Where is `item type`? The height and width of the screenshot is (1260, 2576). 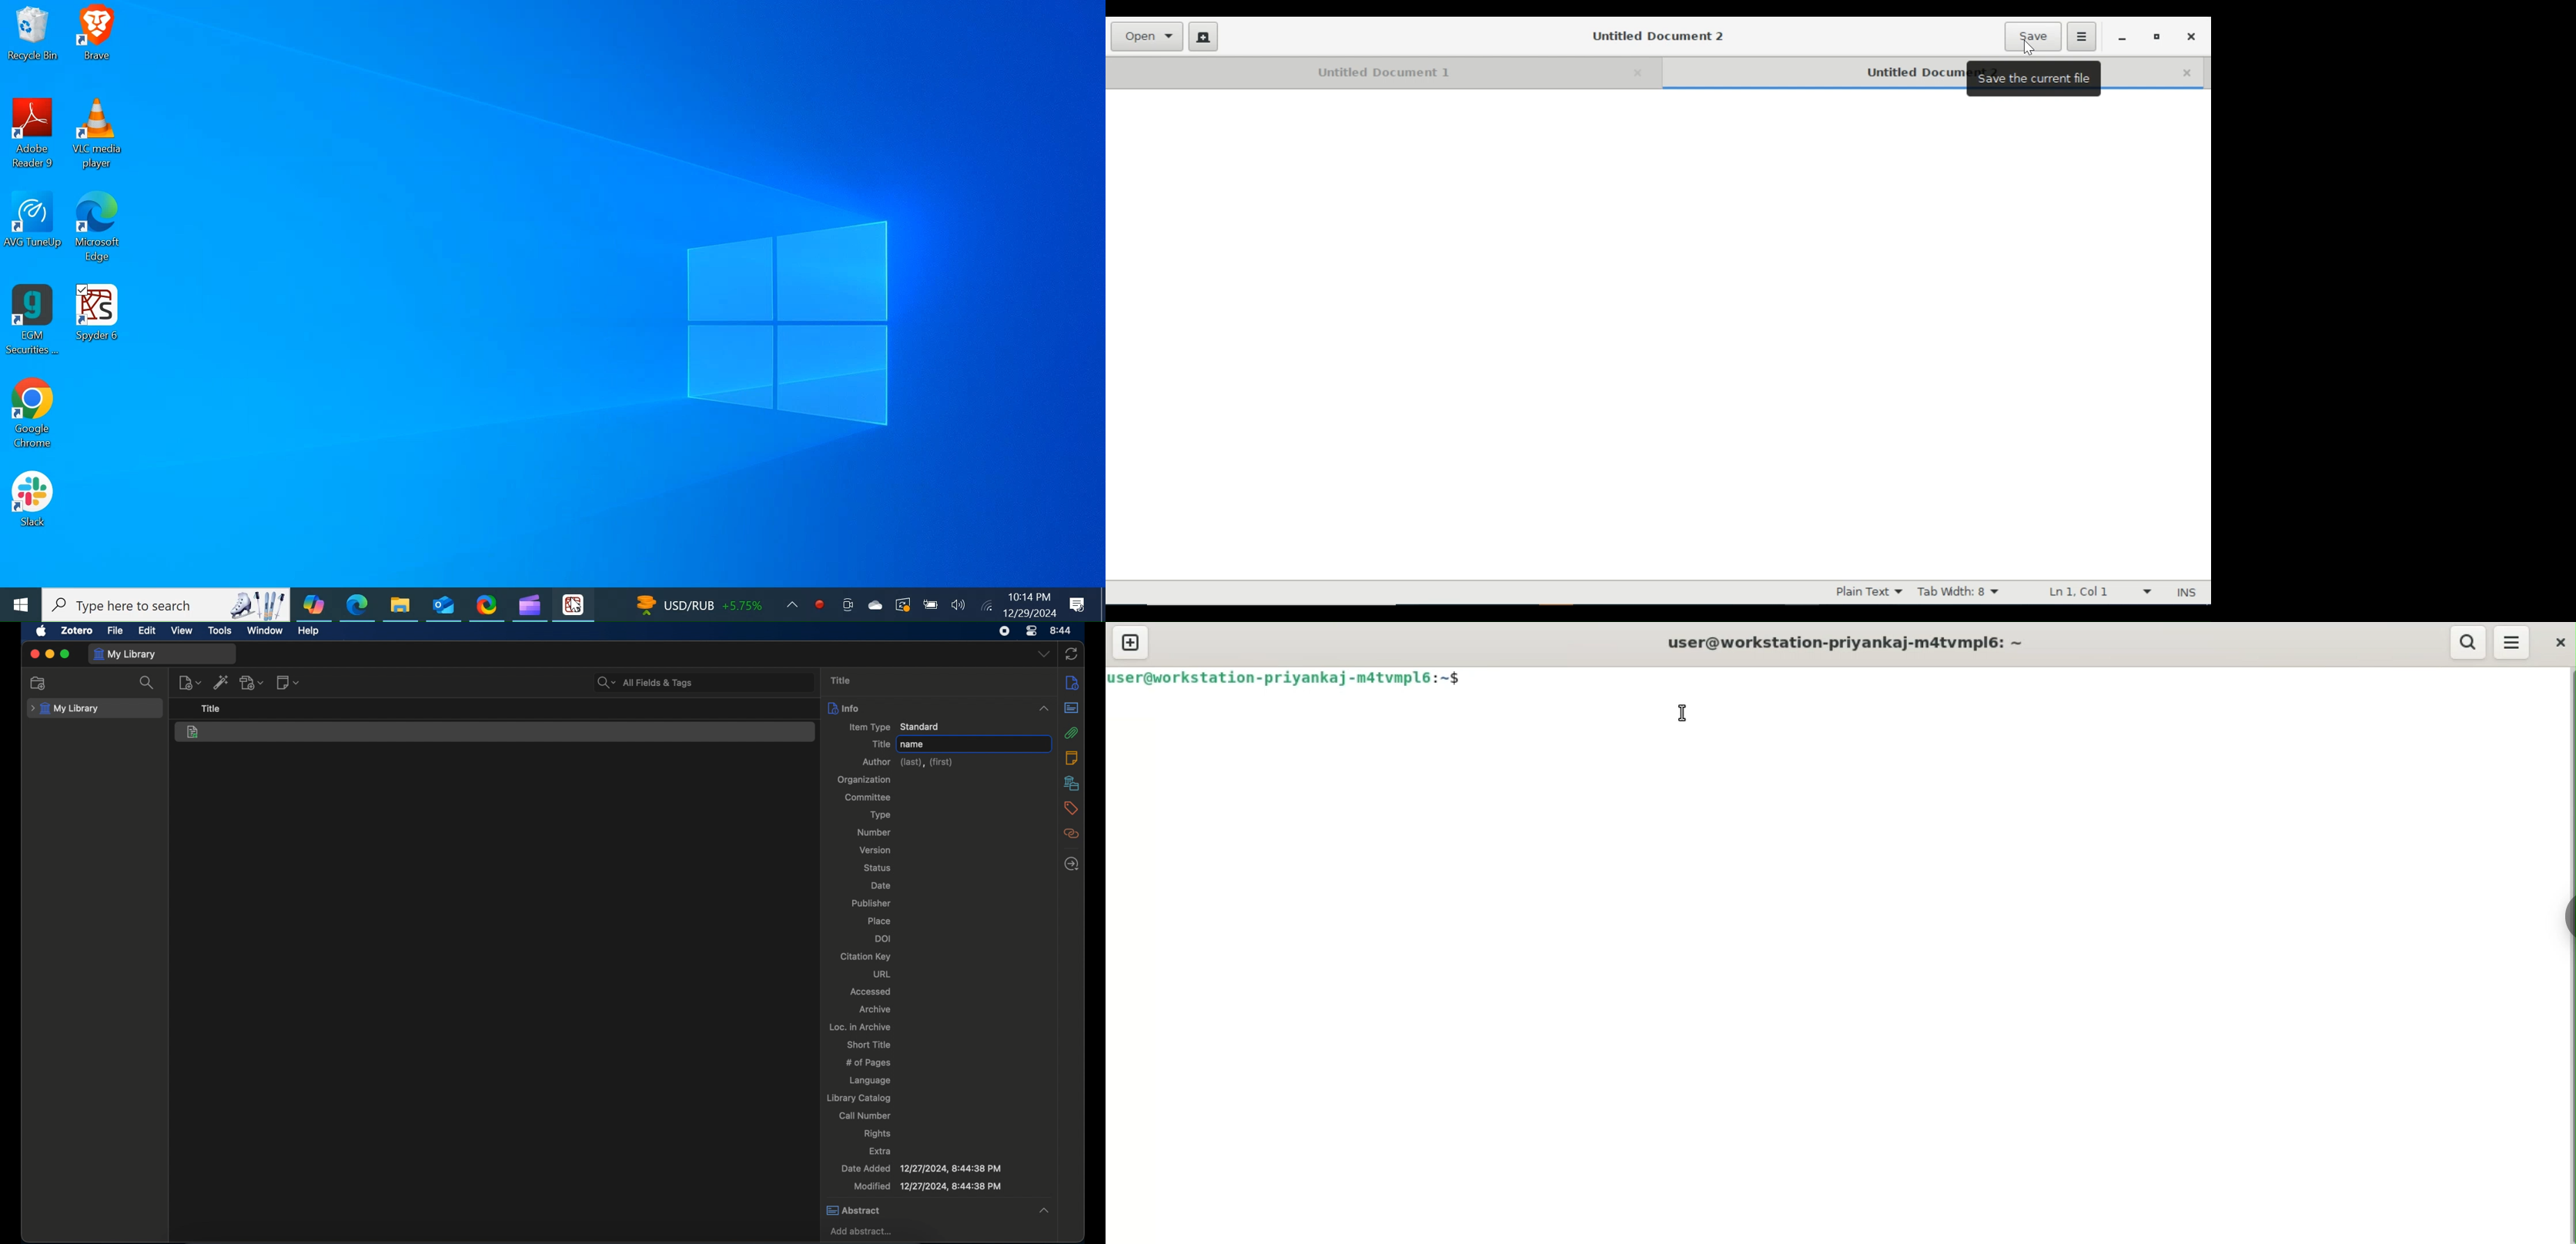 item type is located at coordinates (894, 726).